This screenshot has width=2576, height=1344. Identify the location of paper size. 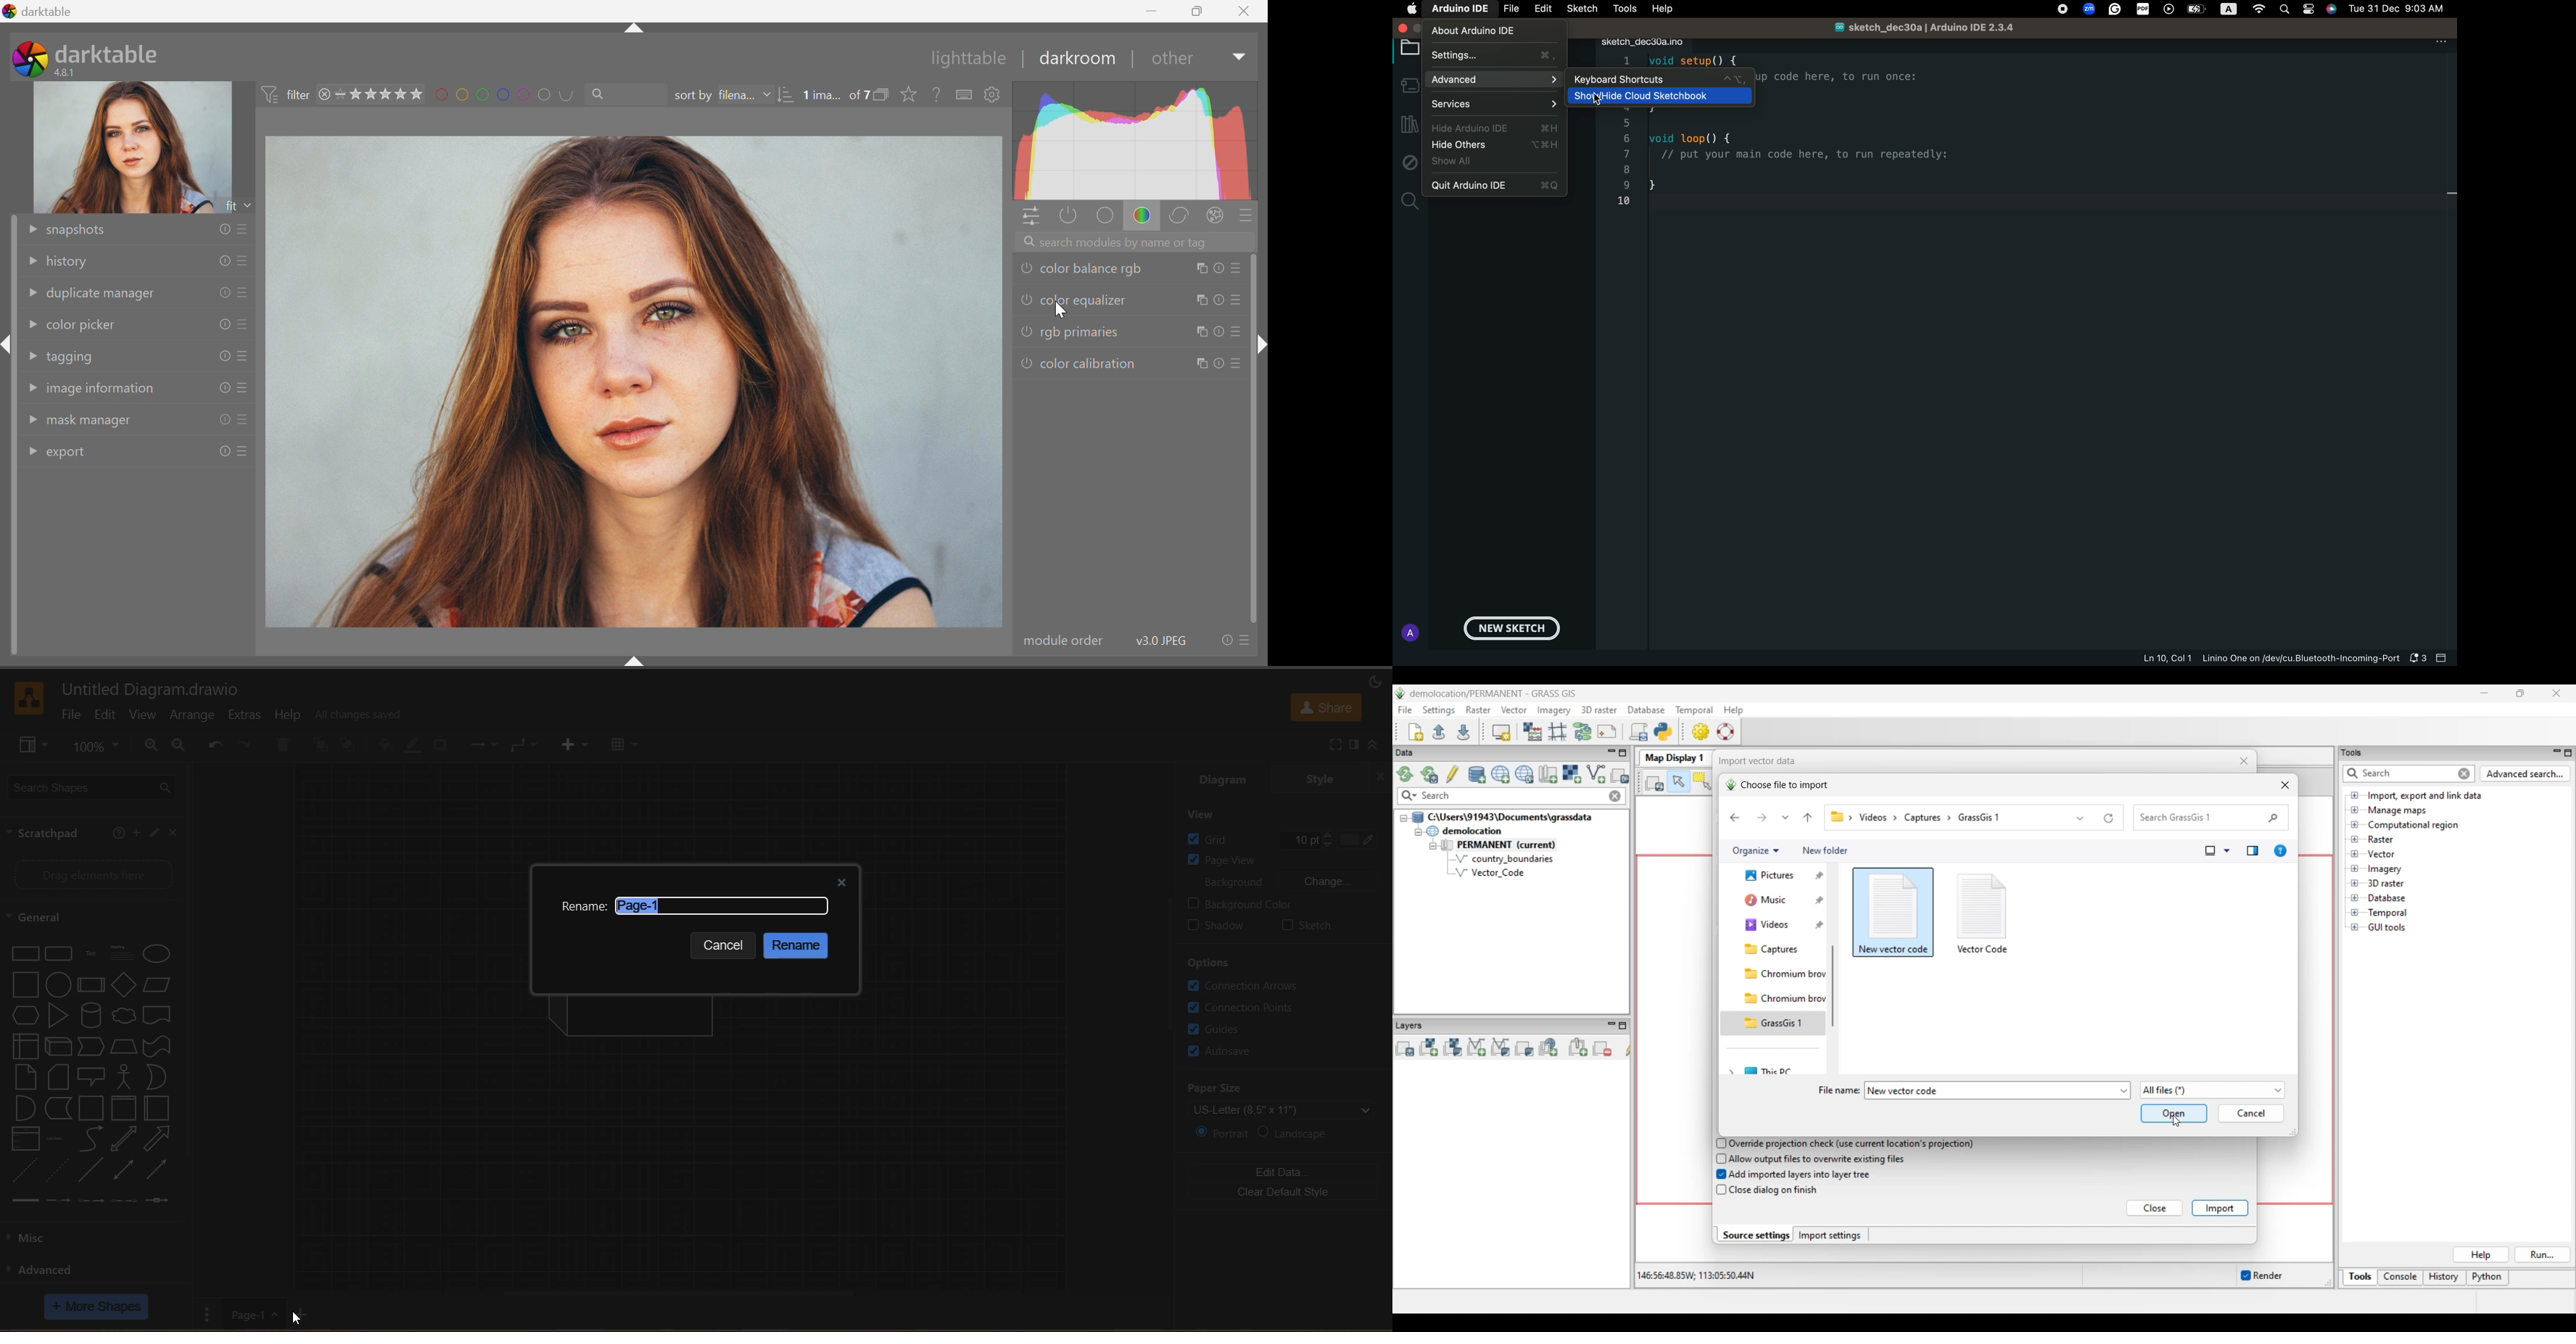
(1289, 1099).